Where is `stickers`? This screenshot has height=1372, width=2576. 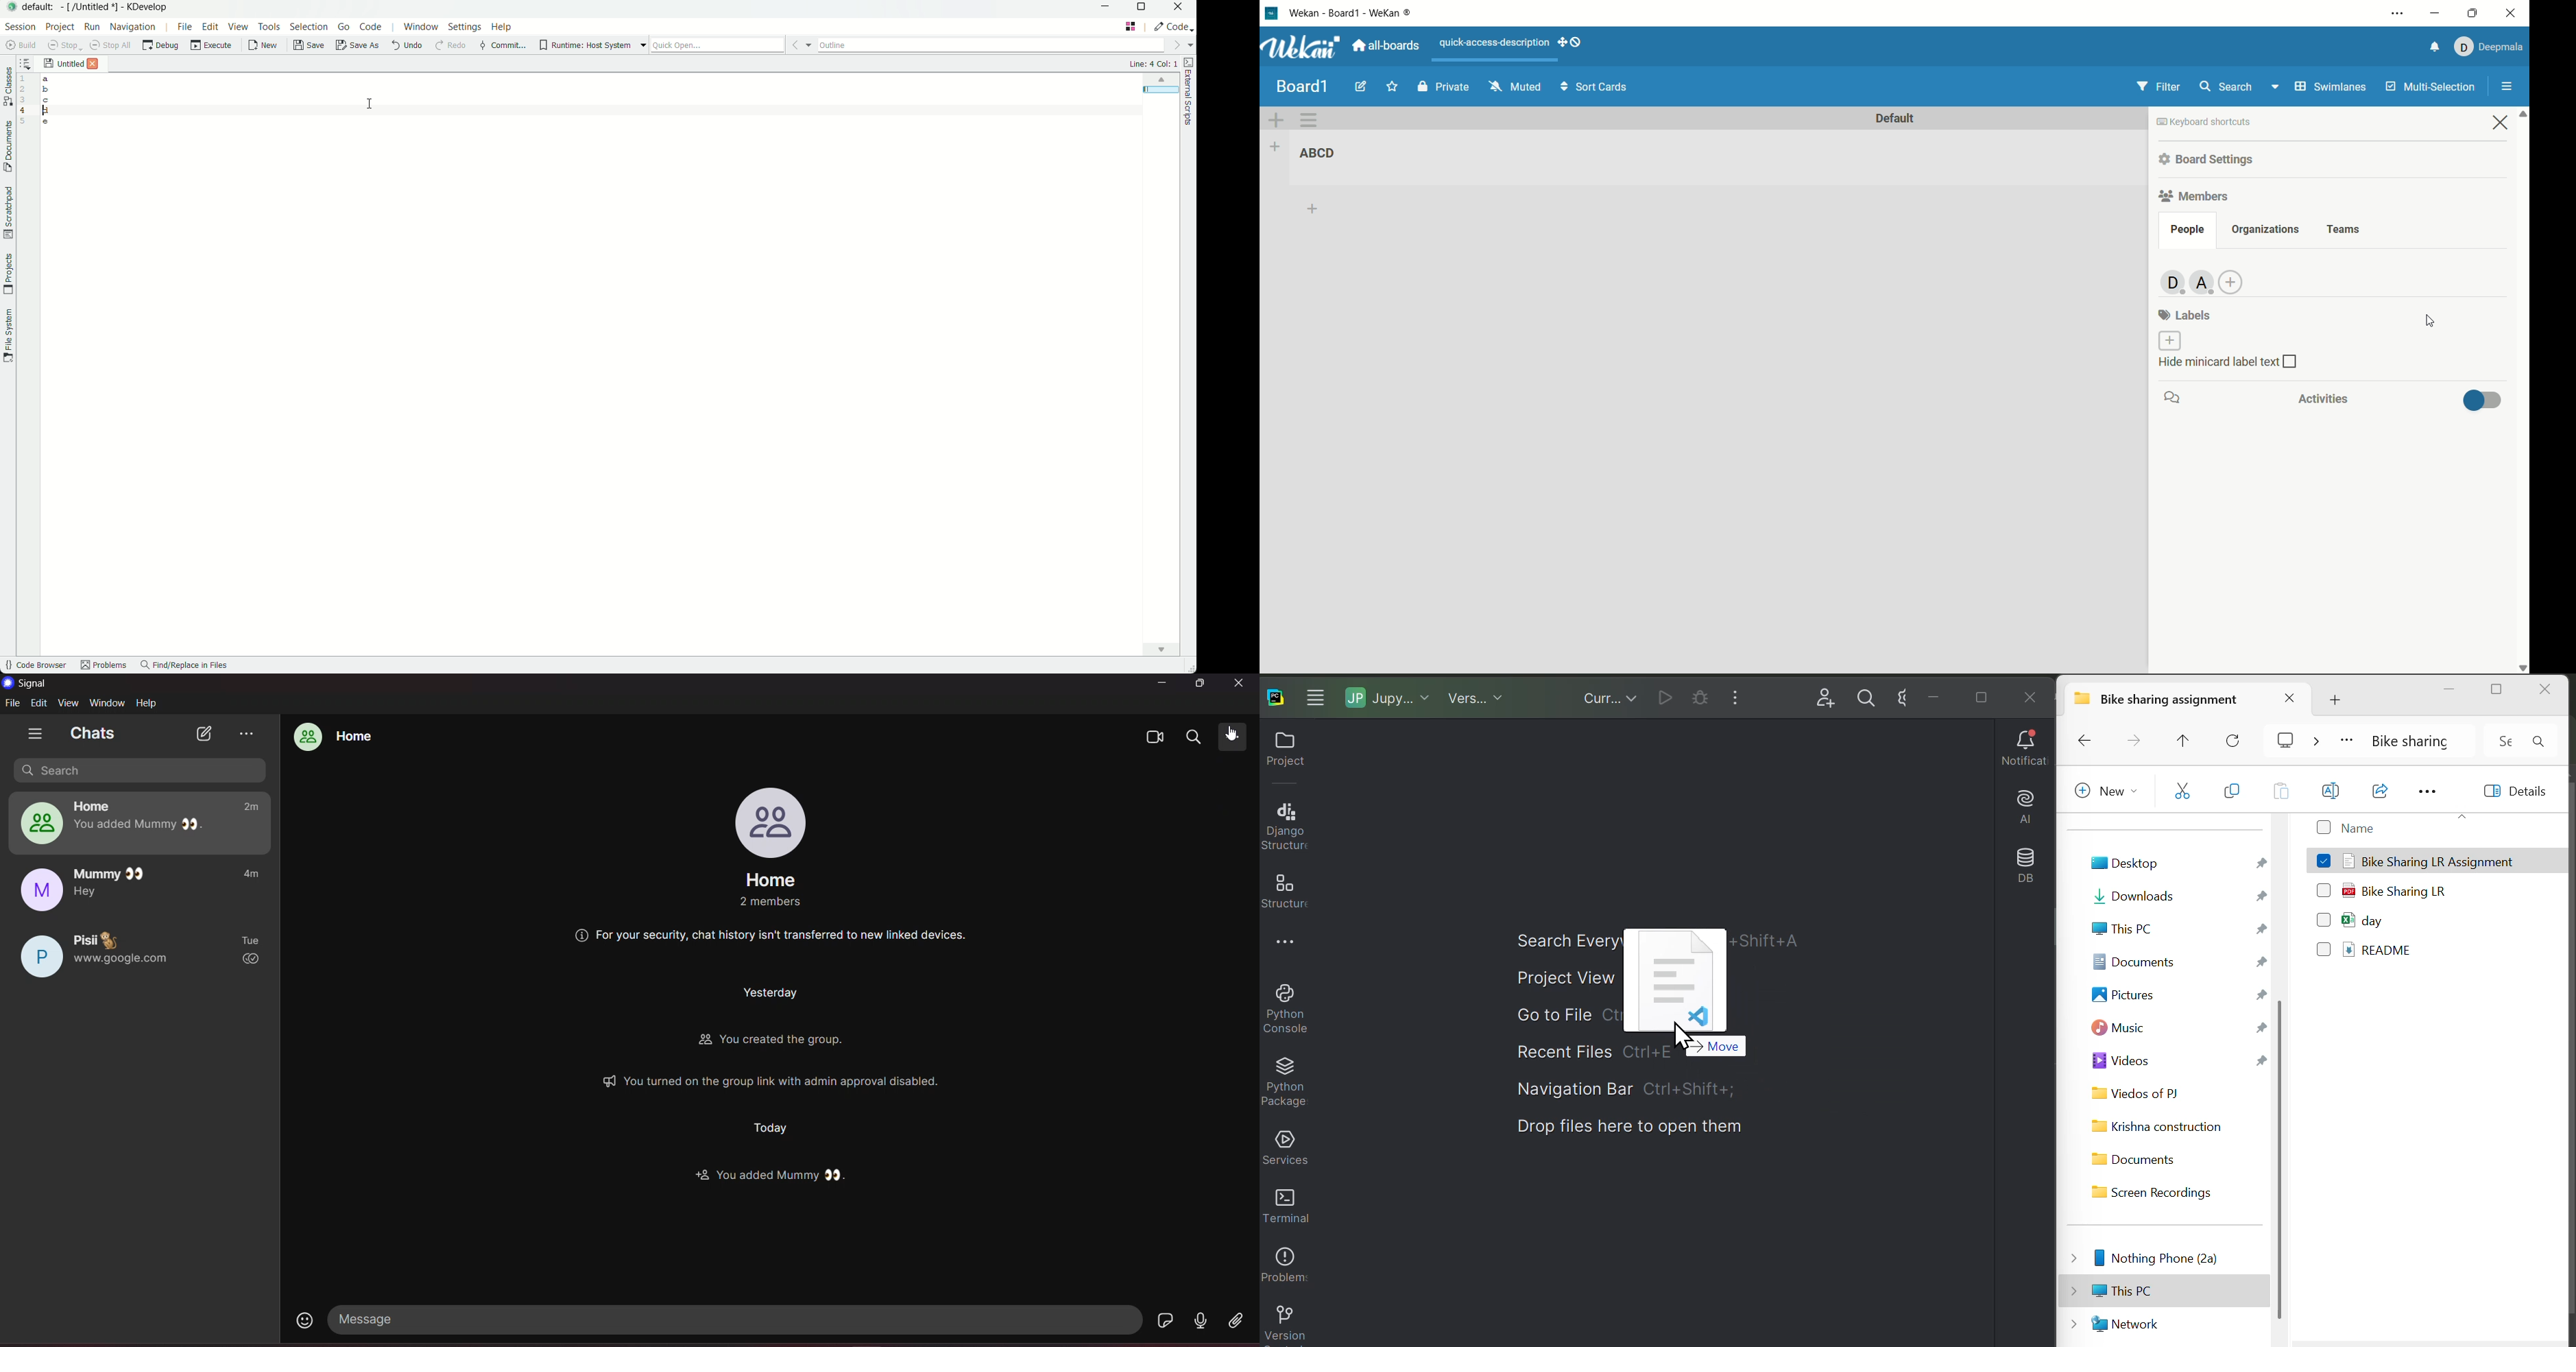 stickers is located at coordinates (1165, 1320).